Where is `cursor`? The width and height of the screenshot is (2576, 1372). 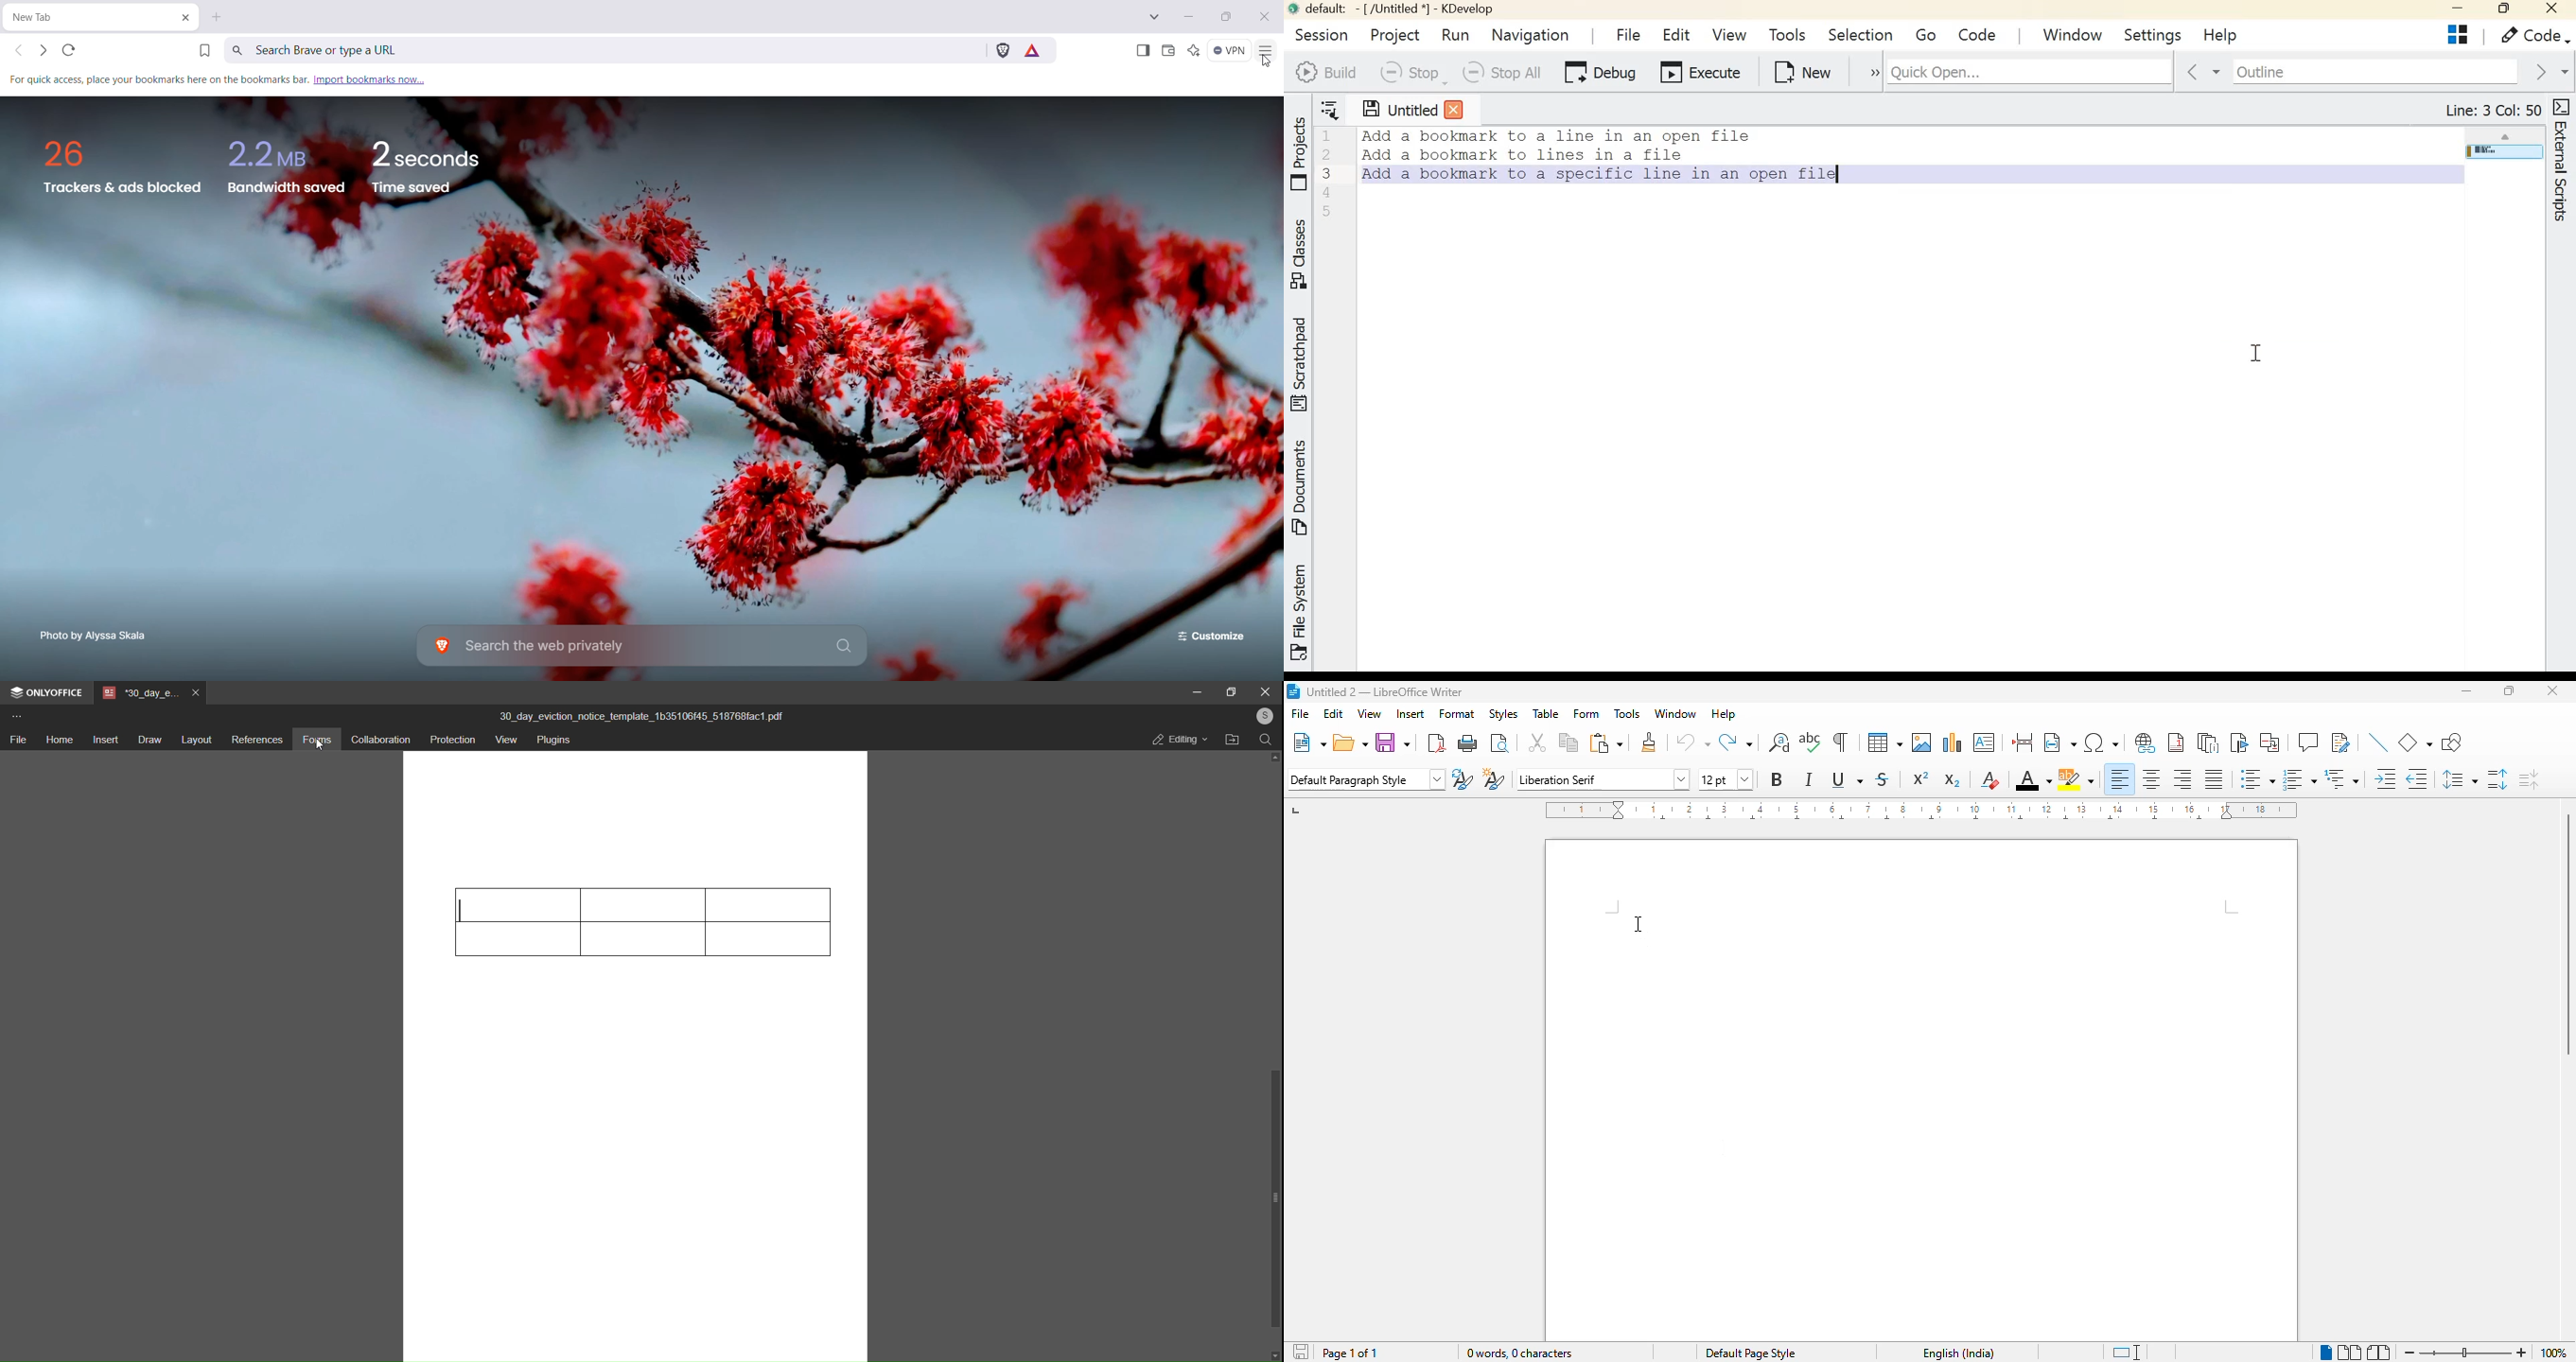 cursor is located at coordinates (2255, 355).